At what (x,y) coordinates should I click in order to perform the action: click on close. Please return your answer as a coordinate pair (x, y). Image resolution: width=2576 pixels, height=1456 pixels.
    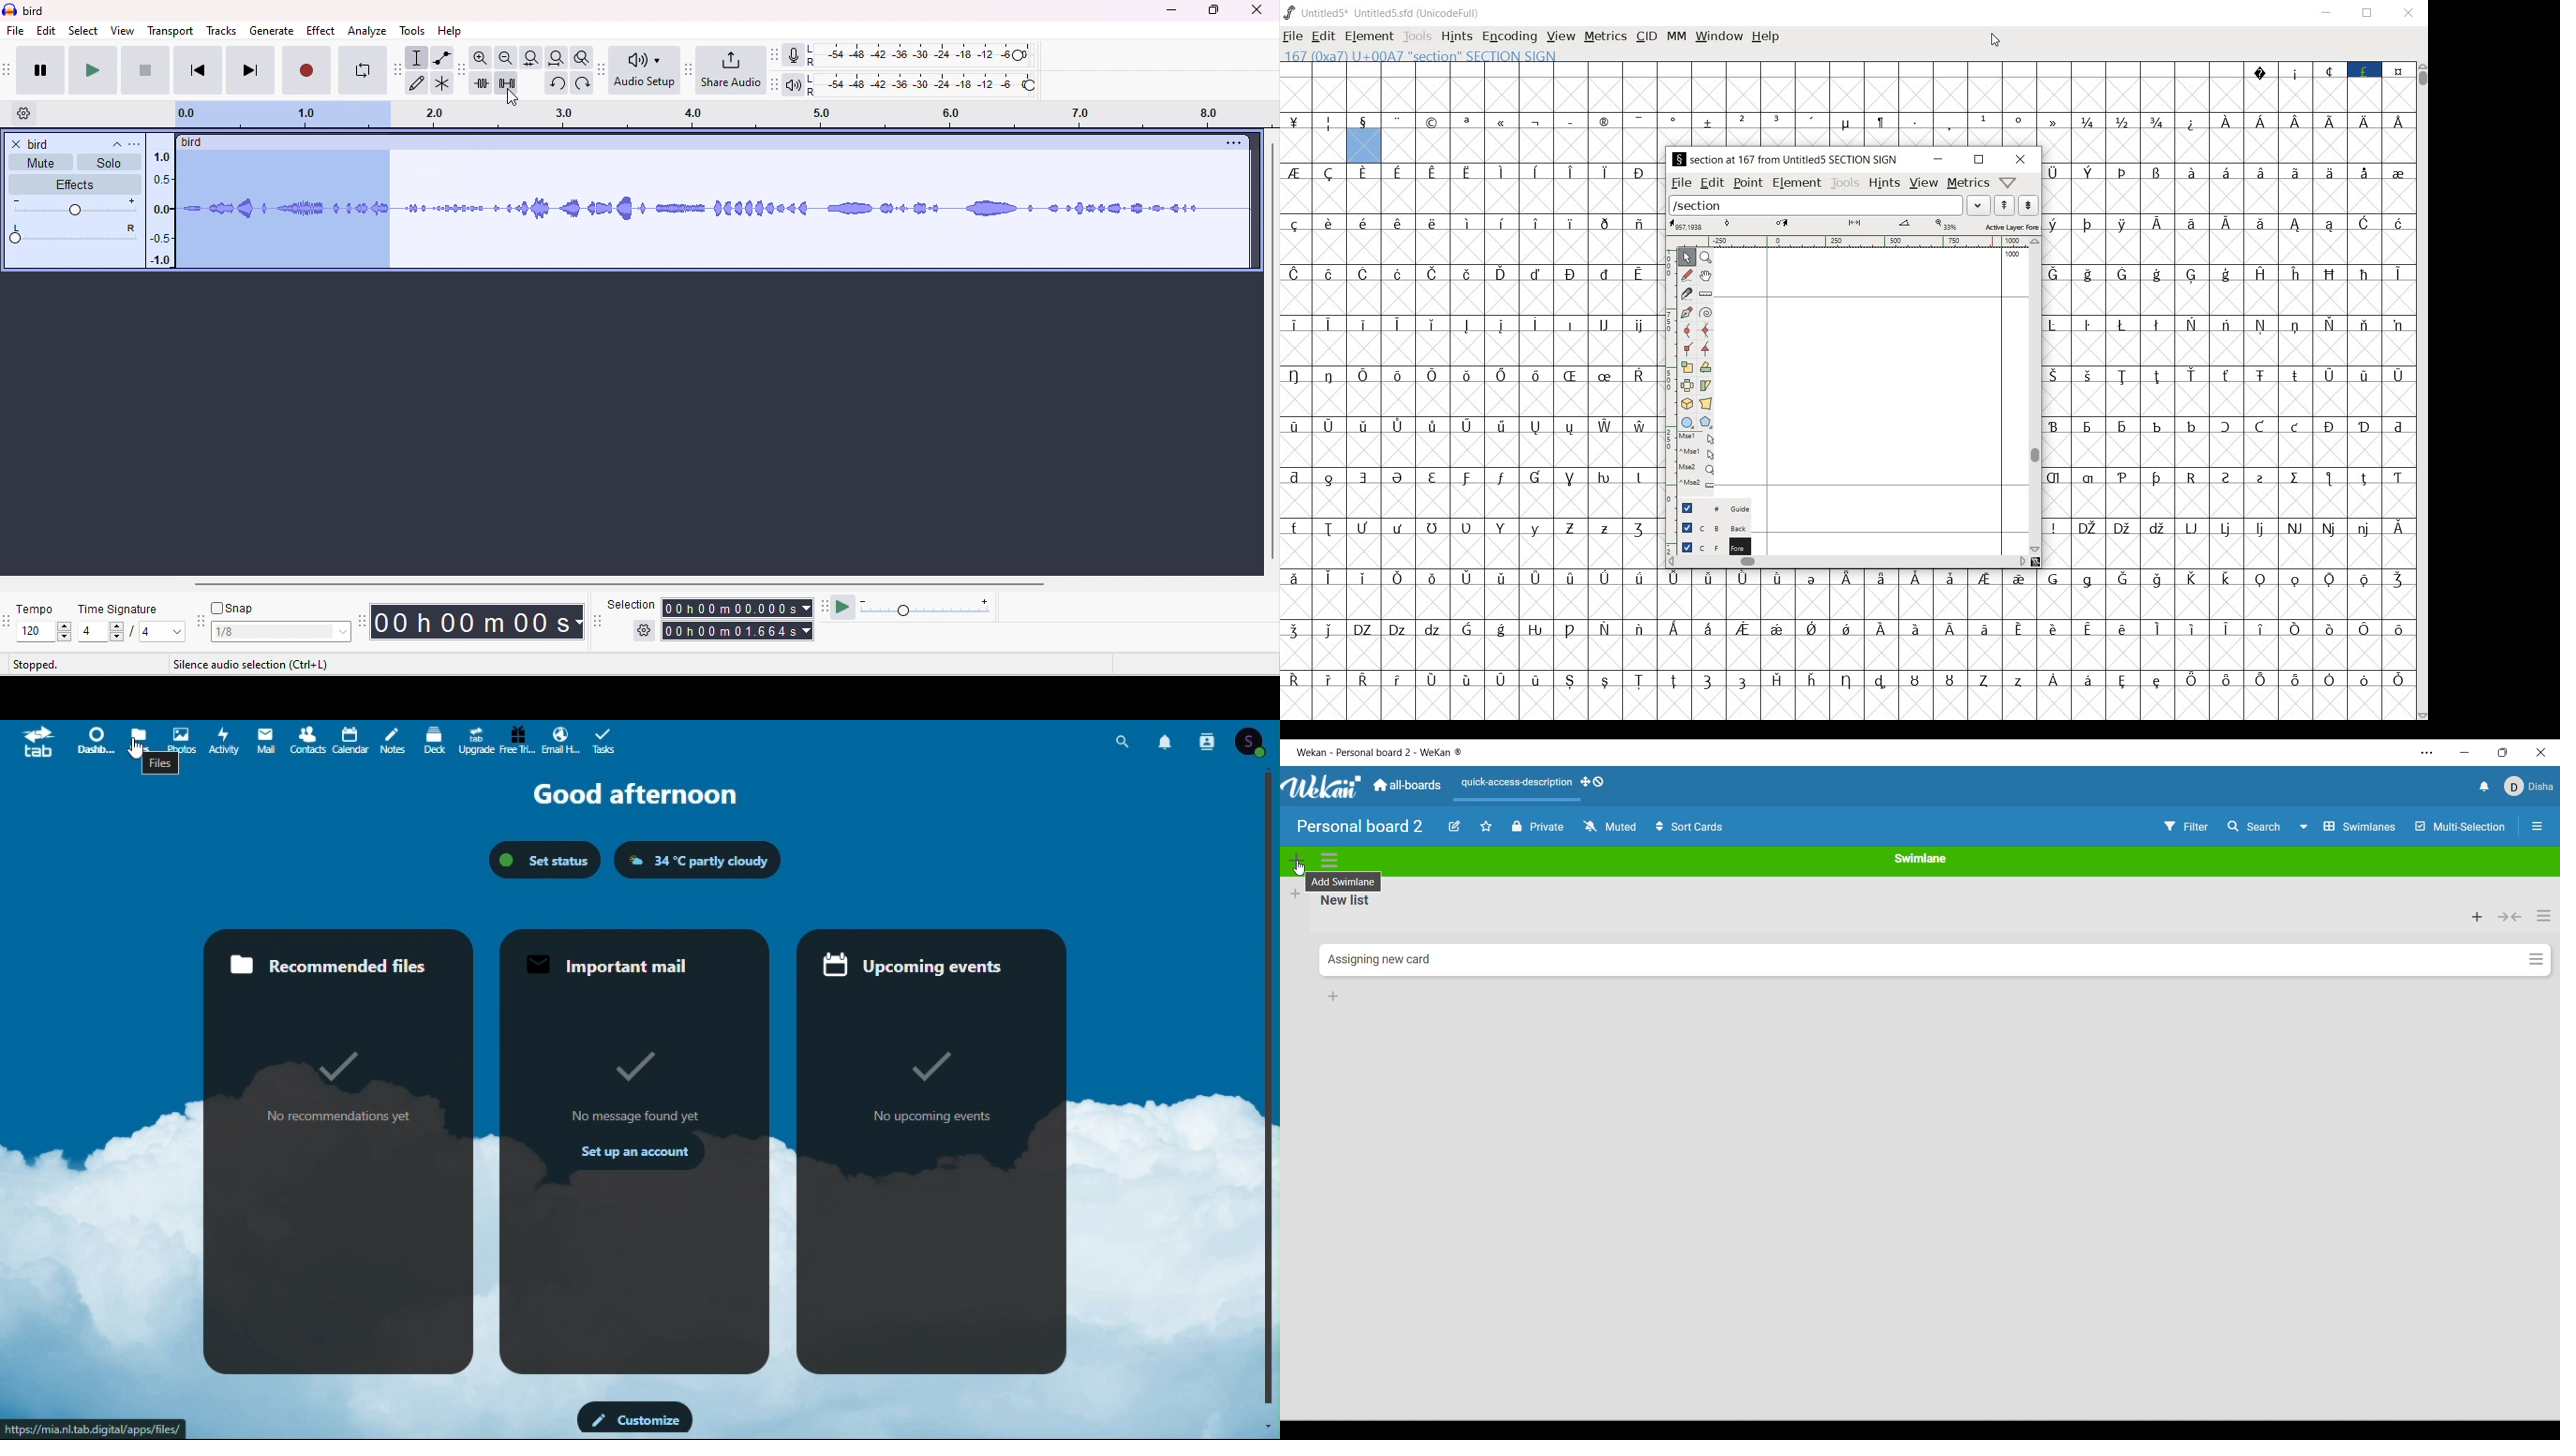
    Looking at the image, I should click on (2020, 159).